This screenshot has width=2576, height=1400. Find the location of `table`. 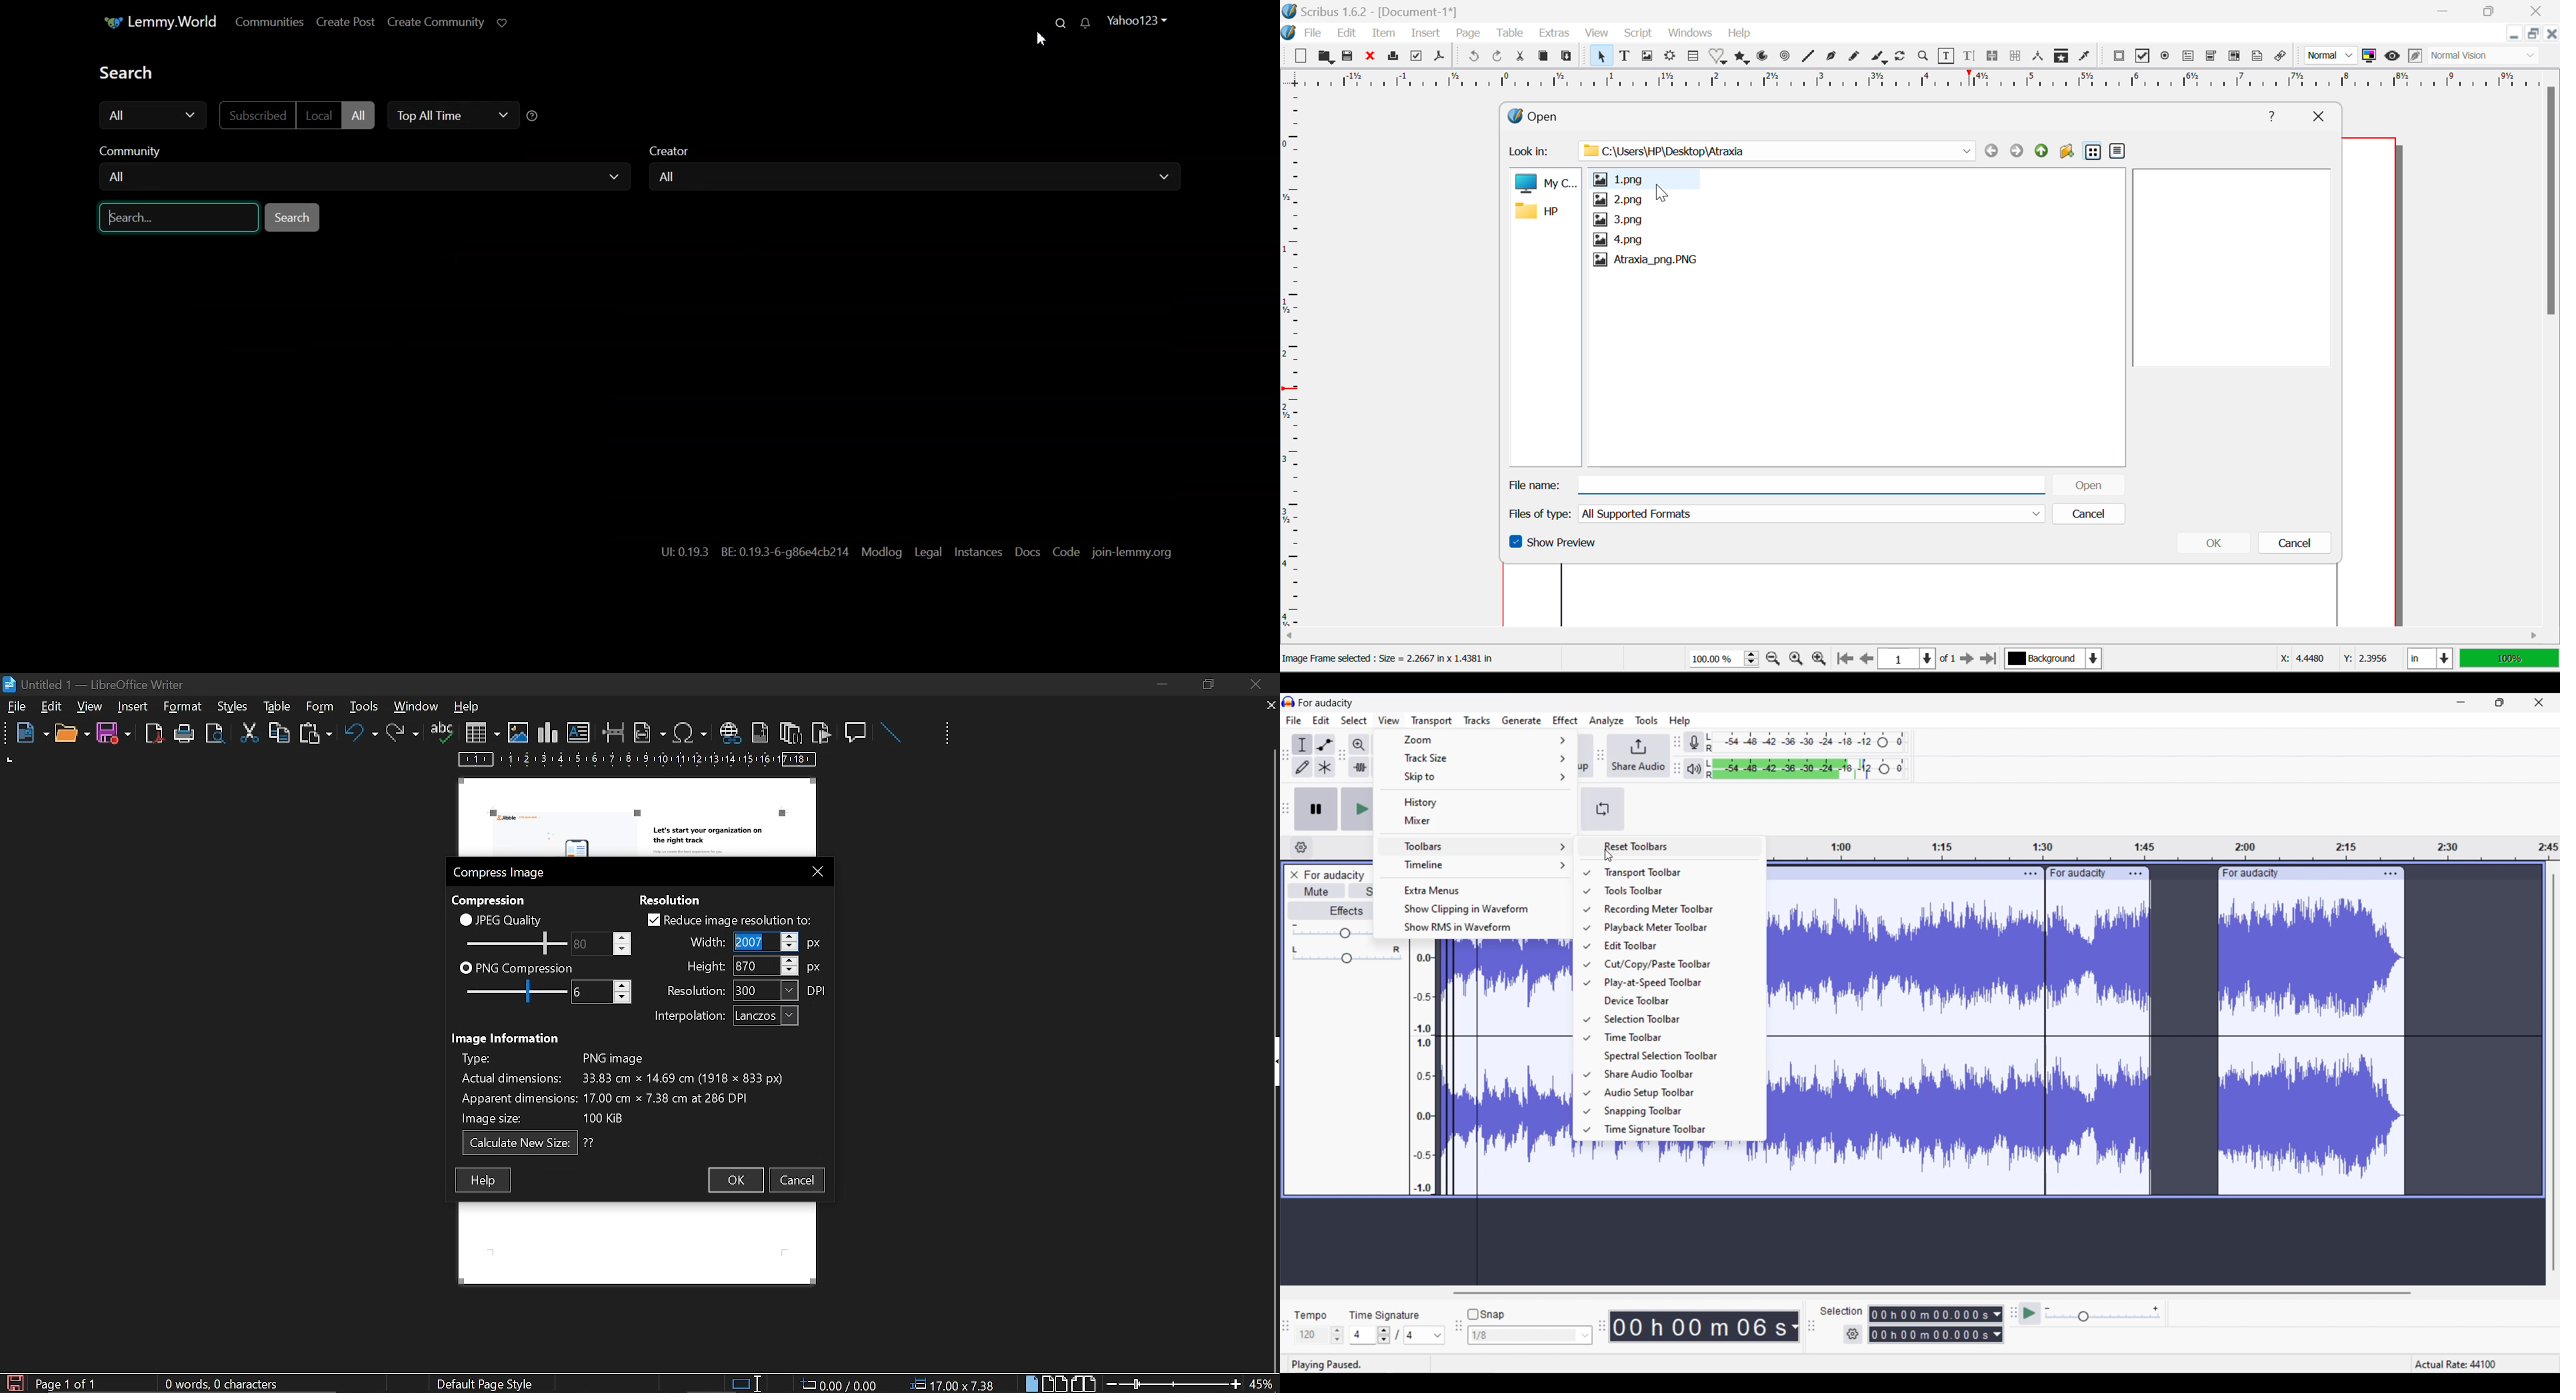

table is located at coordinates (319, 706).